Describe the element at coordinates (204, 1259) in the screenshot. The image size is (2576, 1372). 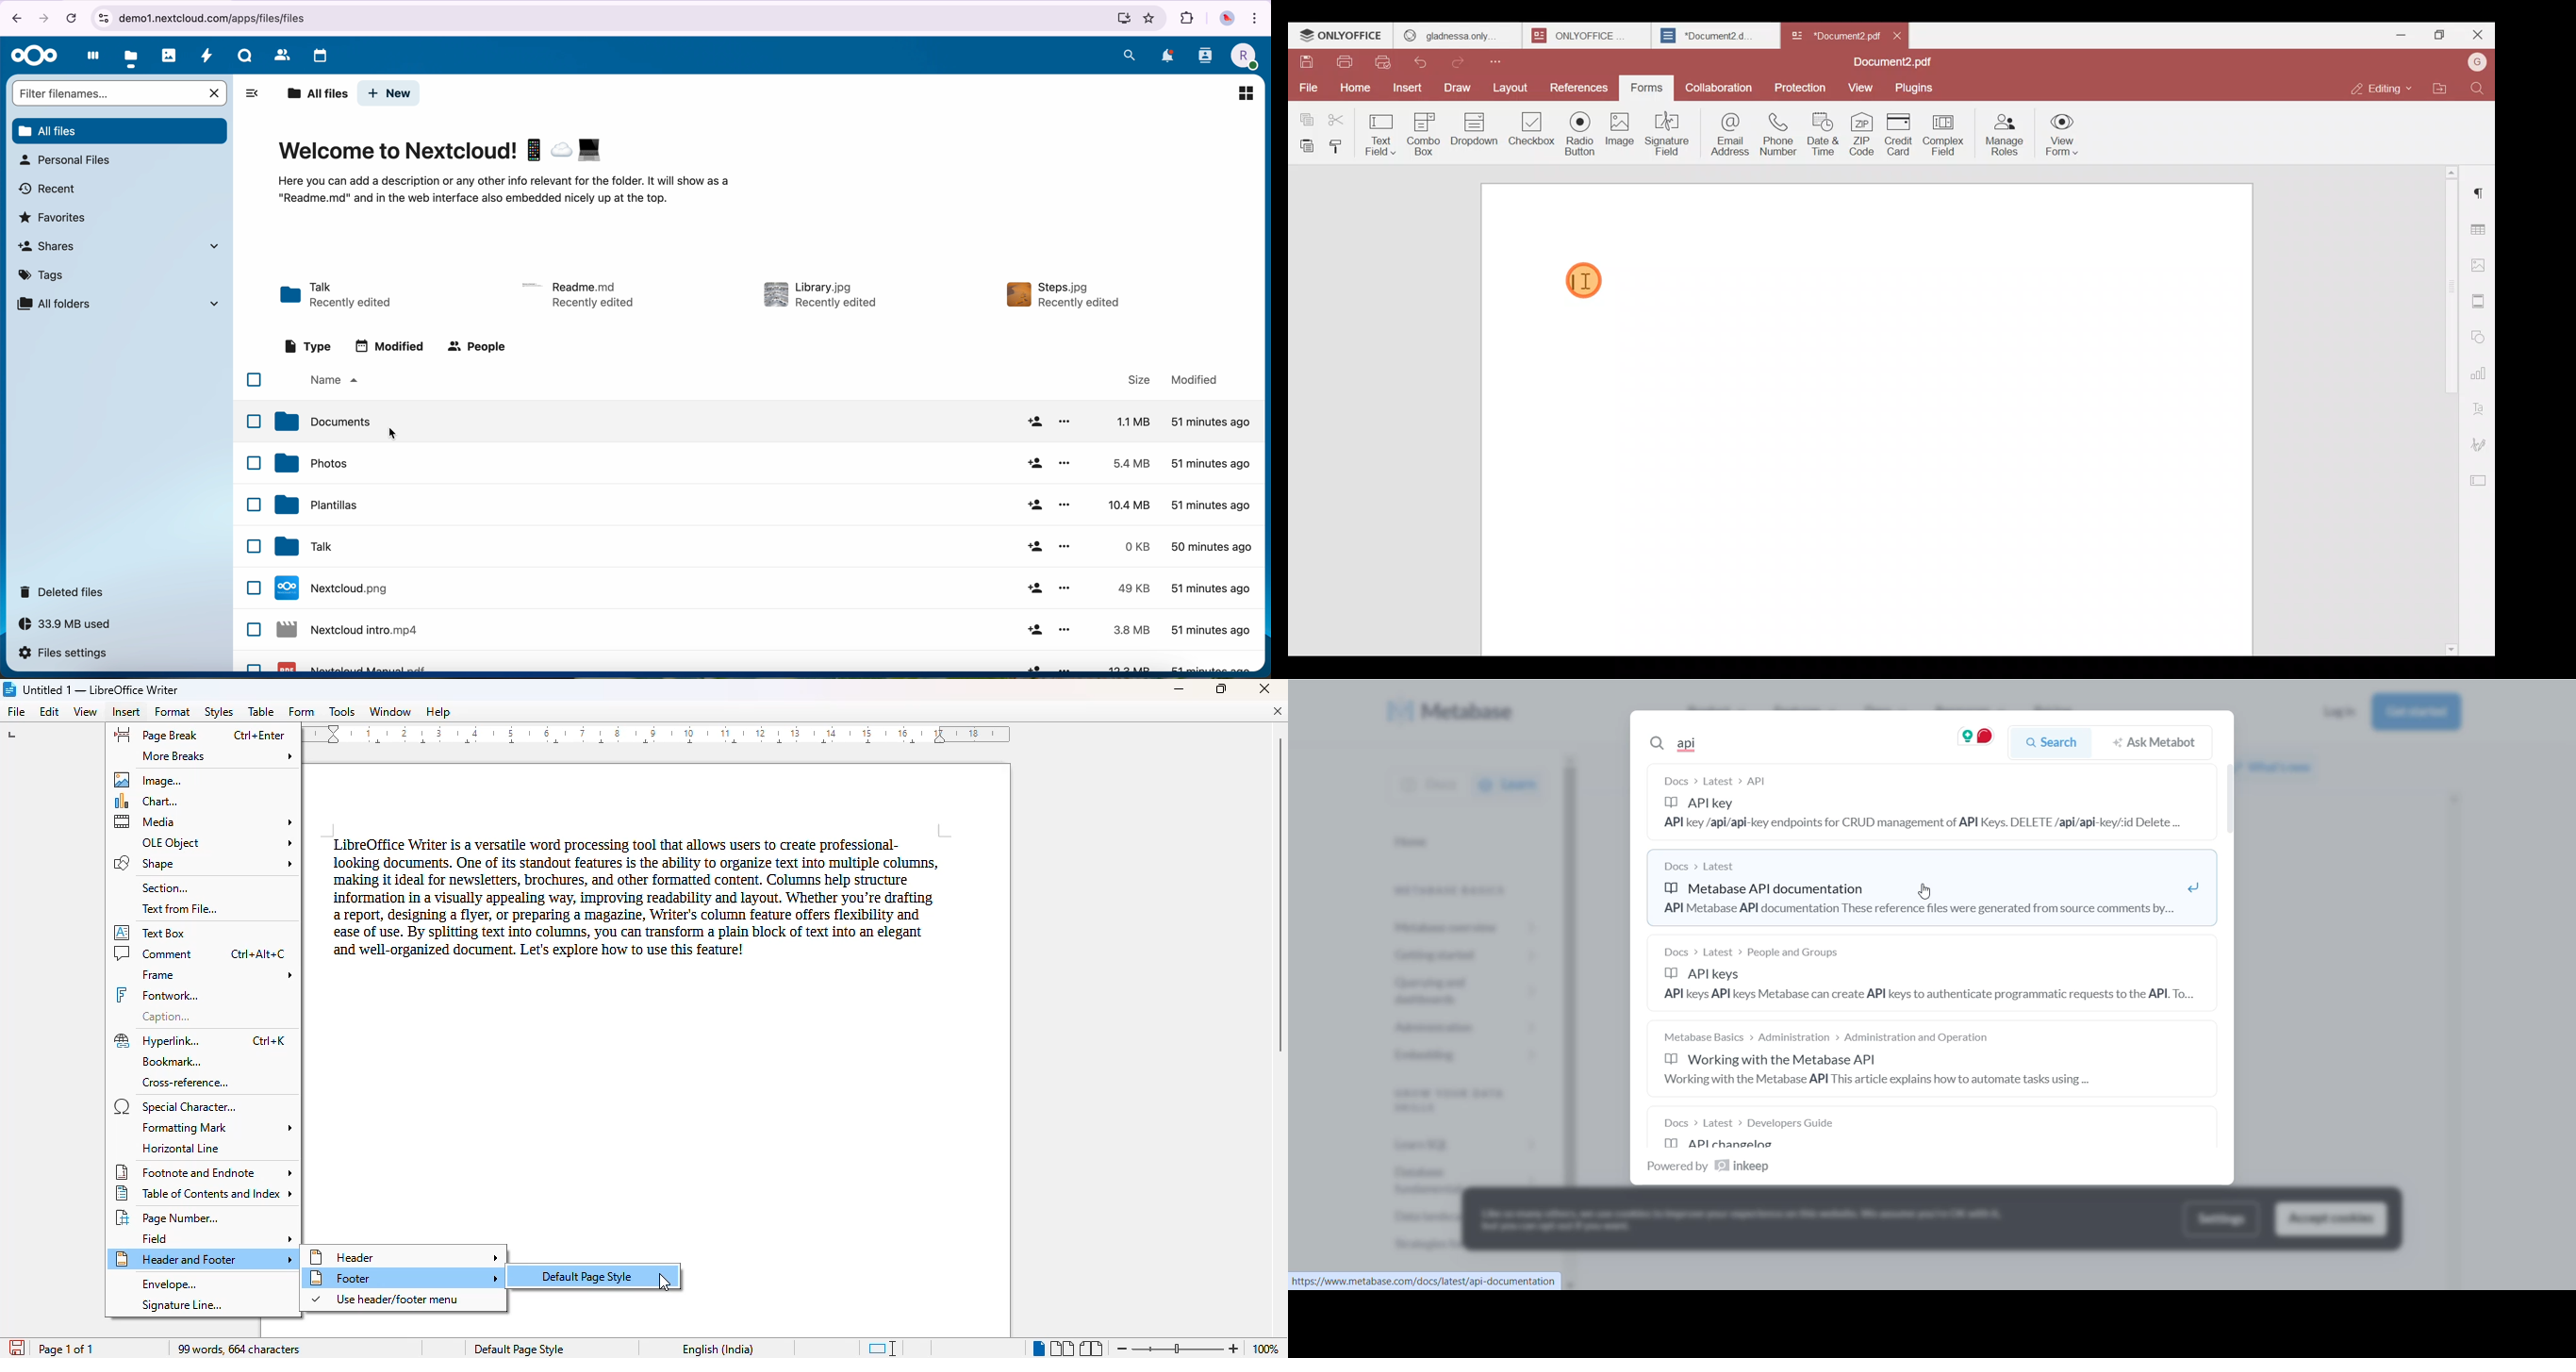
I see `header and footer` at that location.